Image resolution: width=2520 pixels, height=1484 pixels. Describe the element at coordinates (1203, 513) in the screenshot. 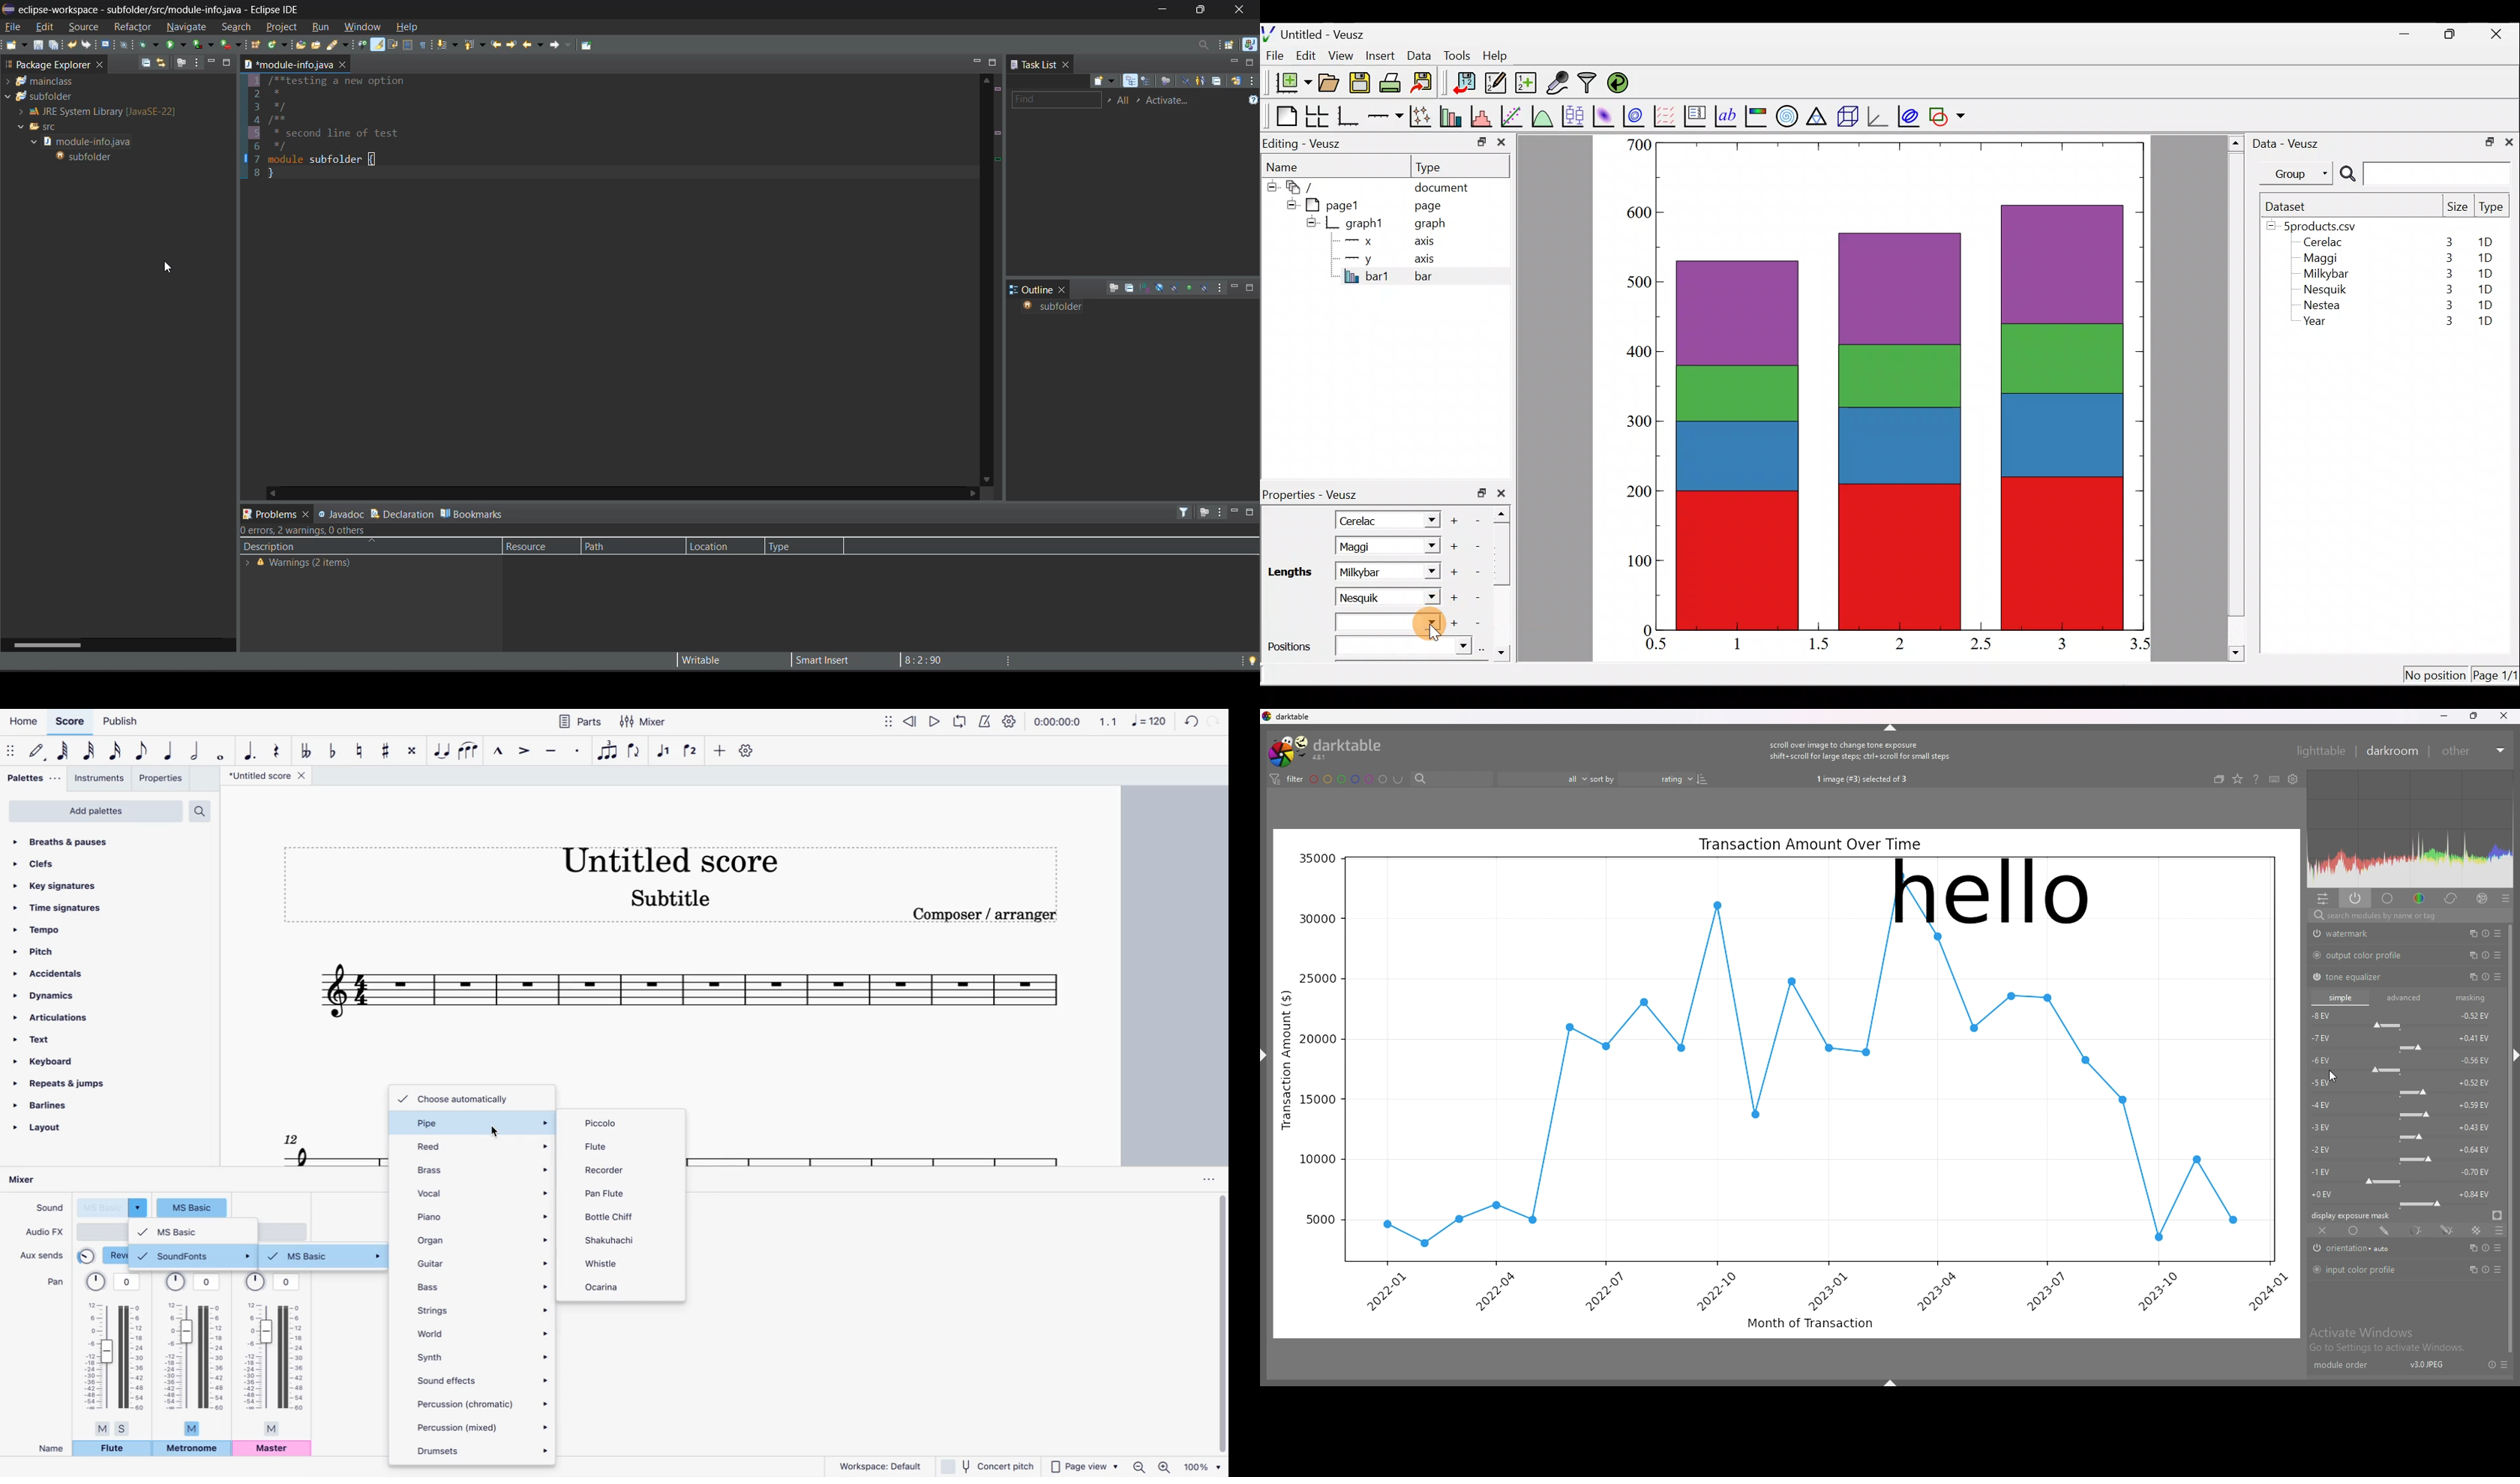

I see `focus on active task` at that location.